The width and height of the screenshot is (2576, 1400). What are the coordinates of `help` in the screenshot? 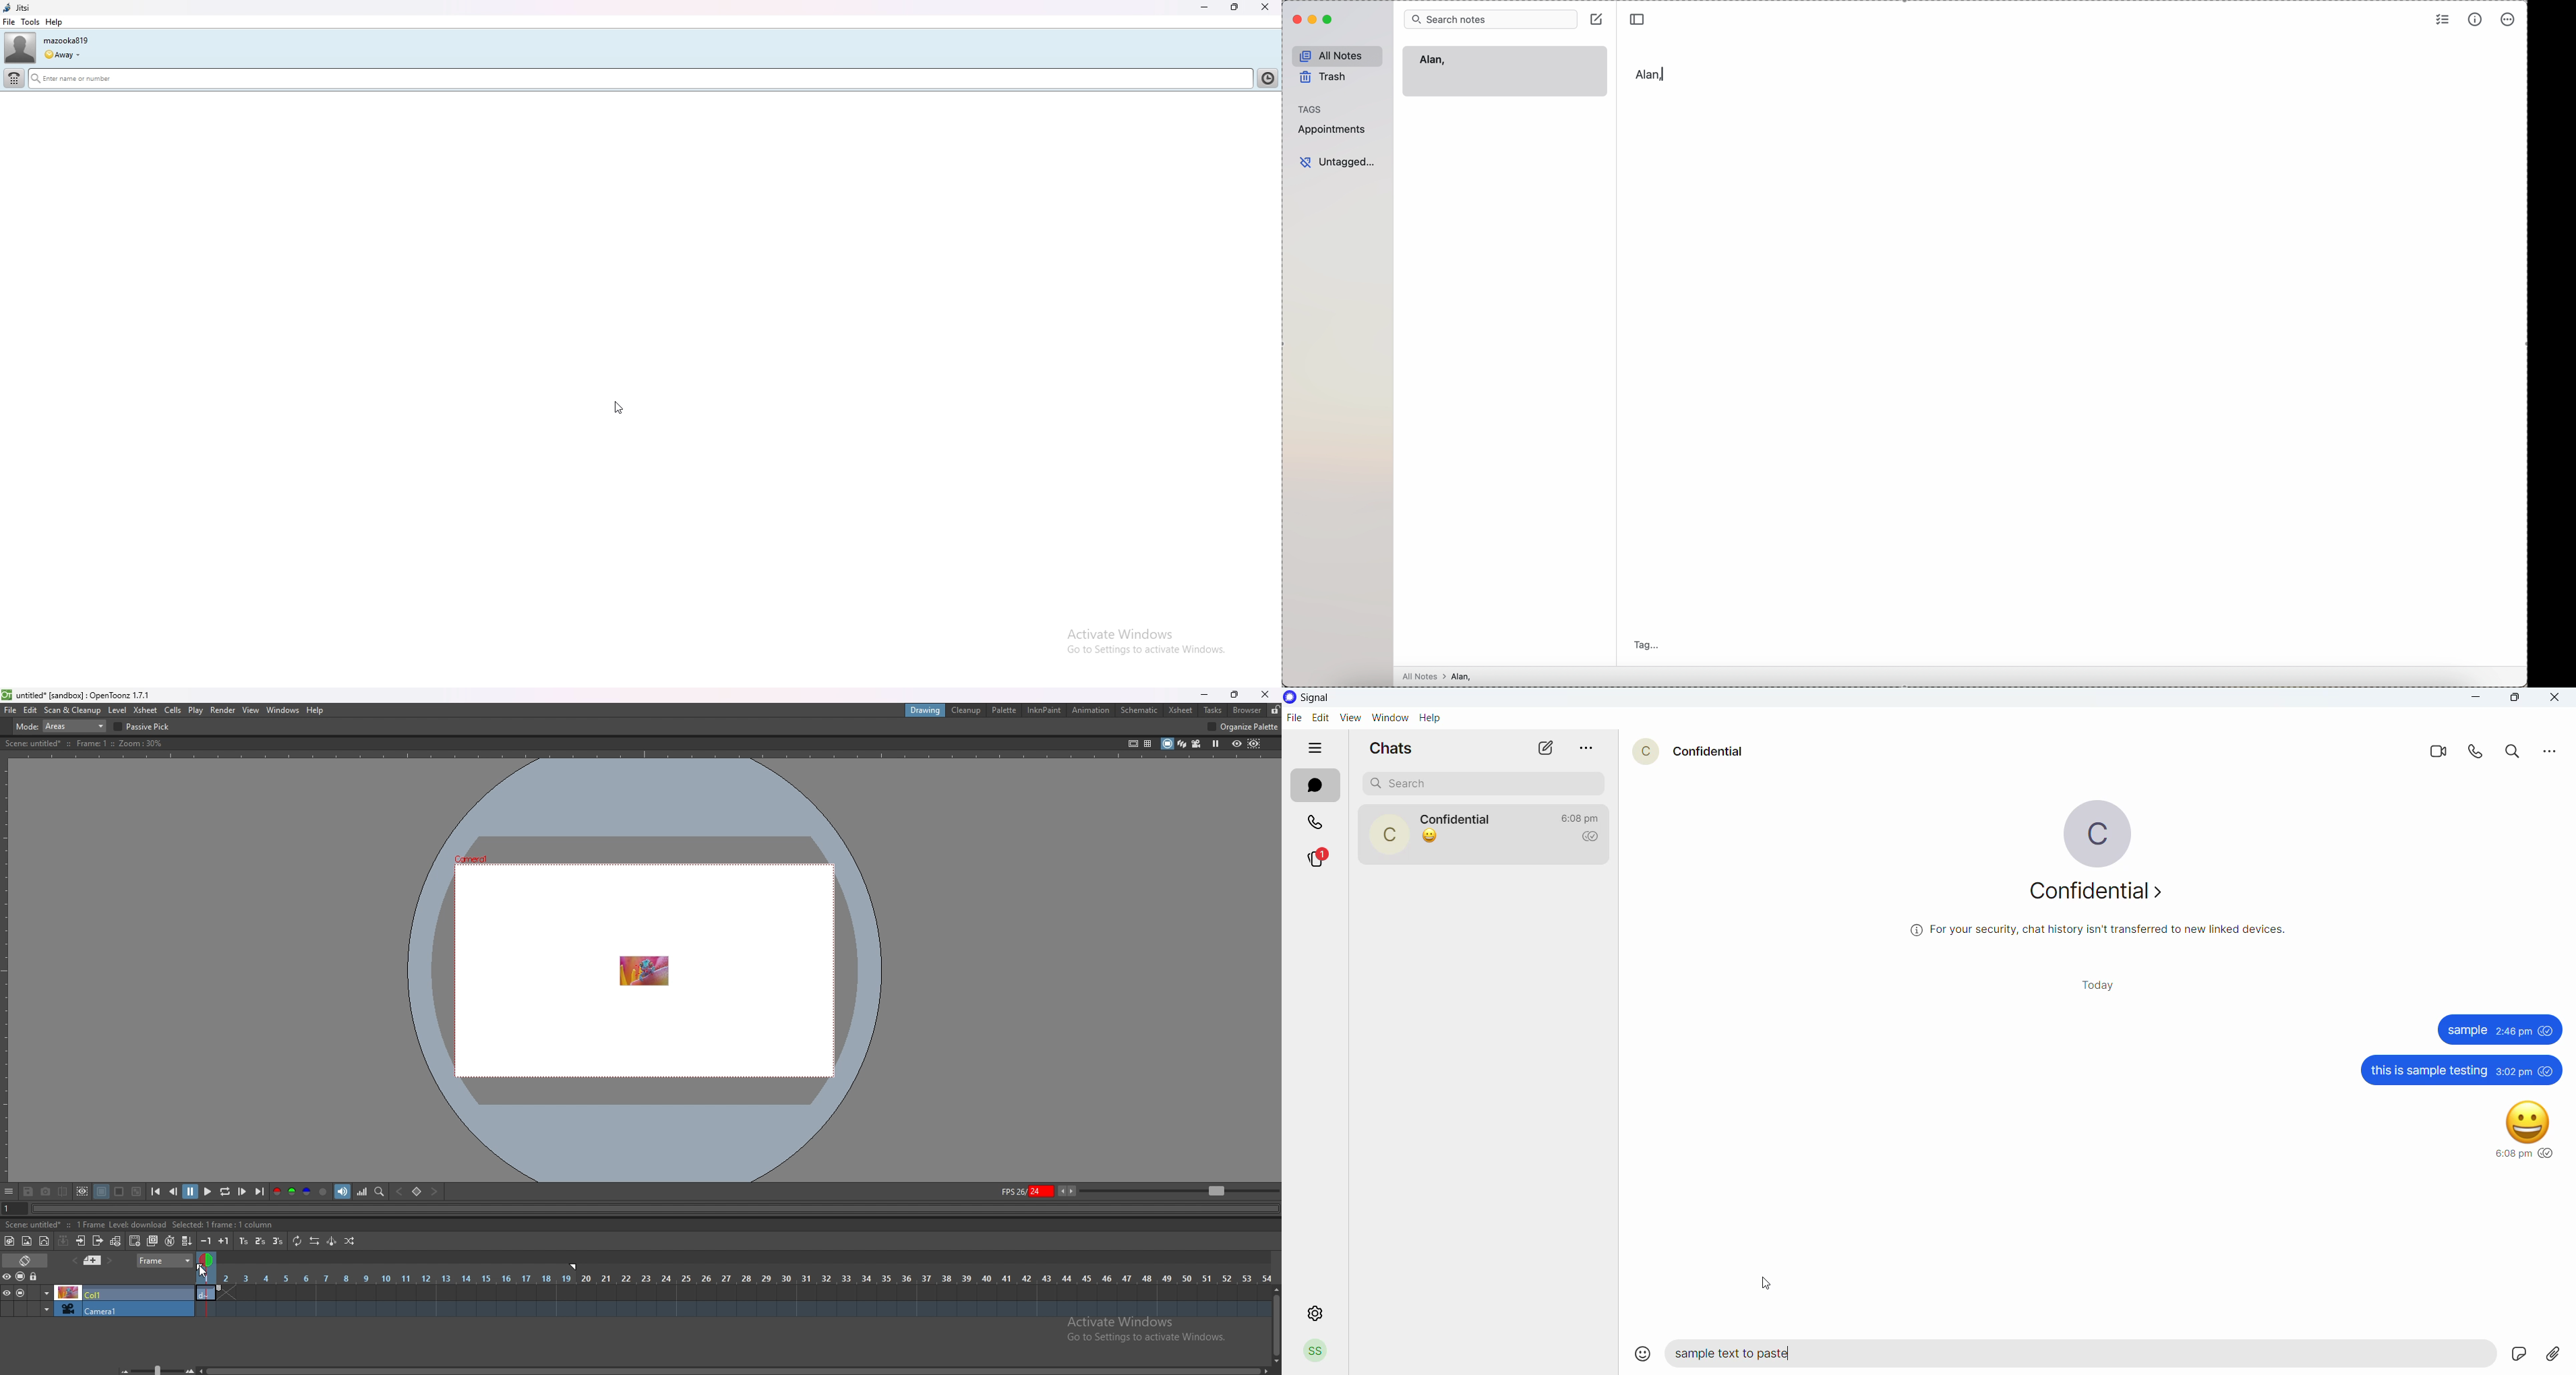 It's located at (314, 710).